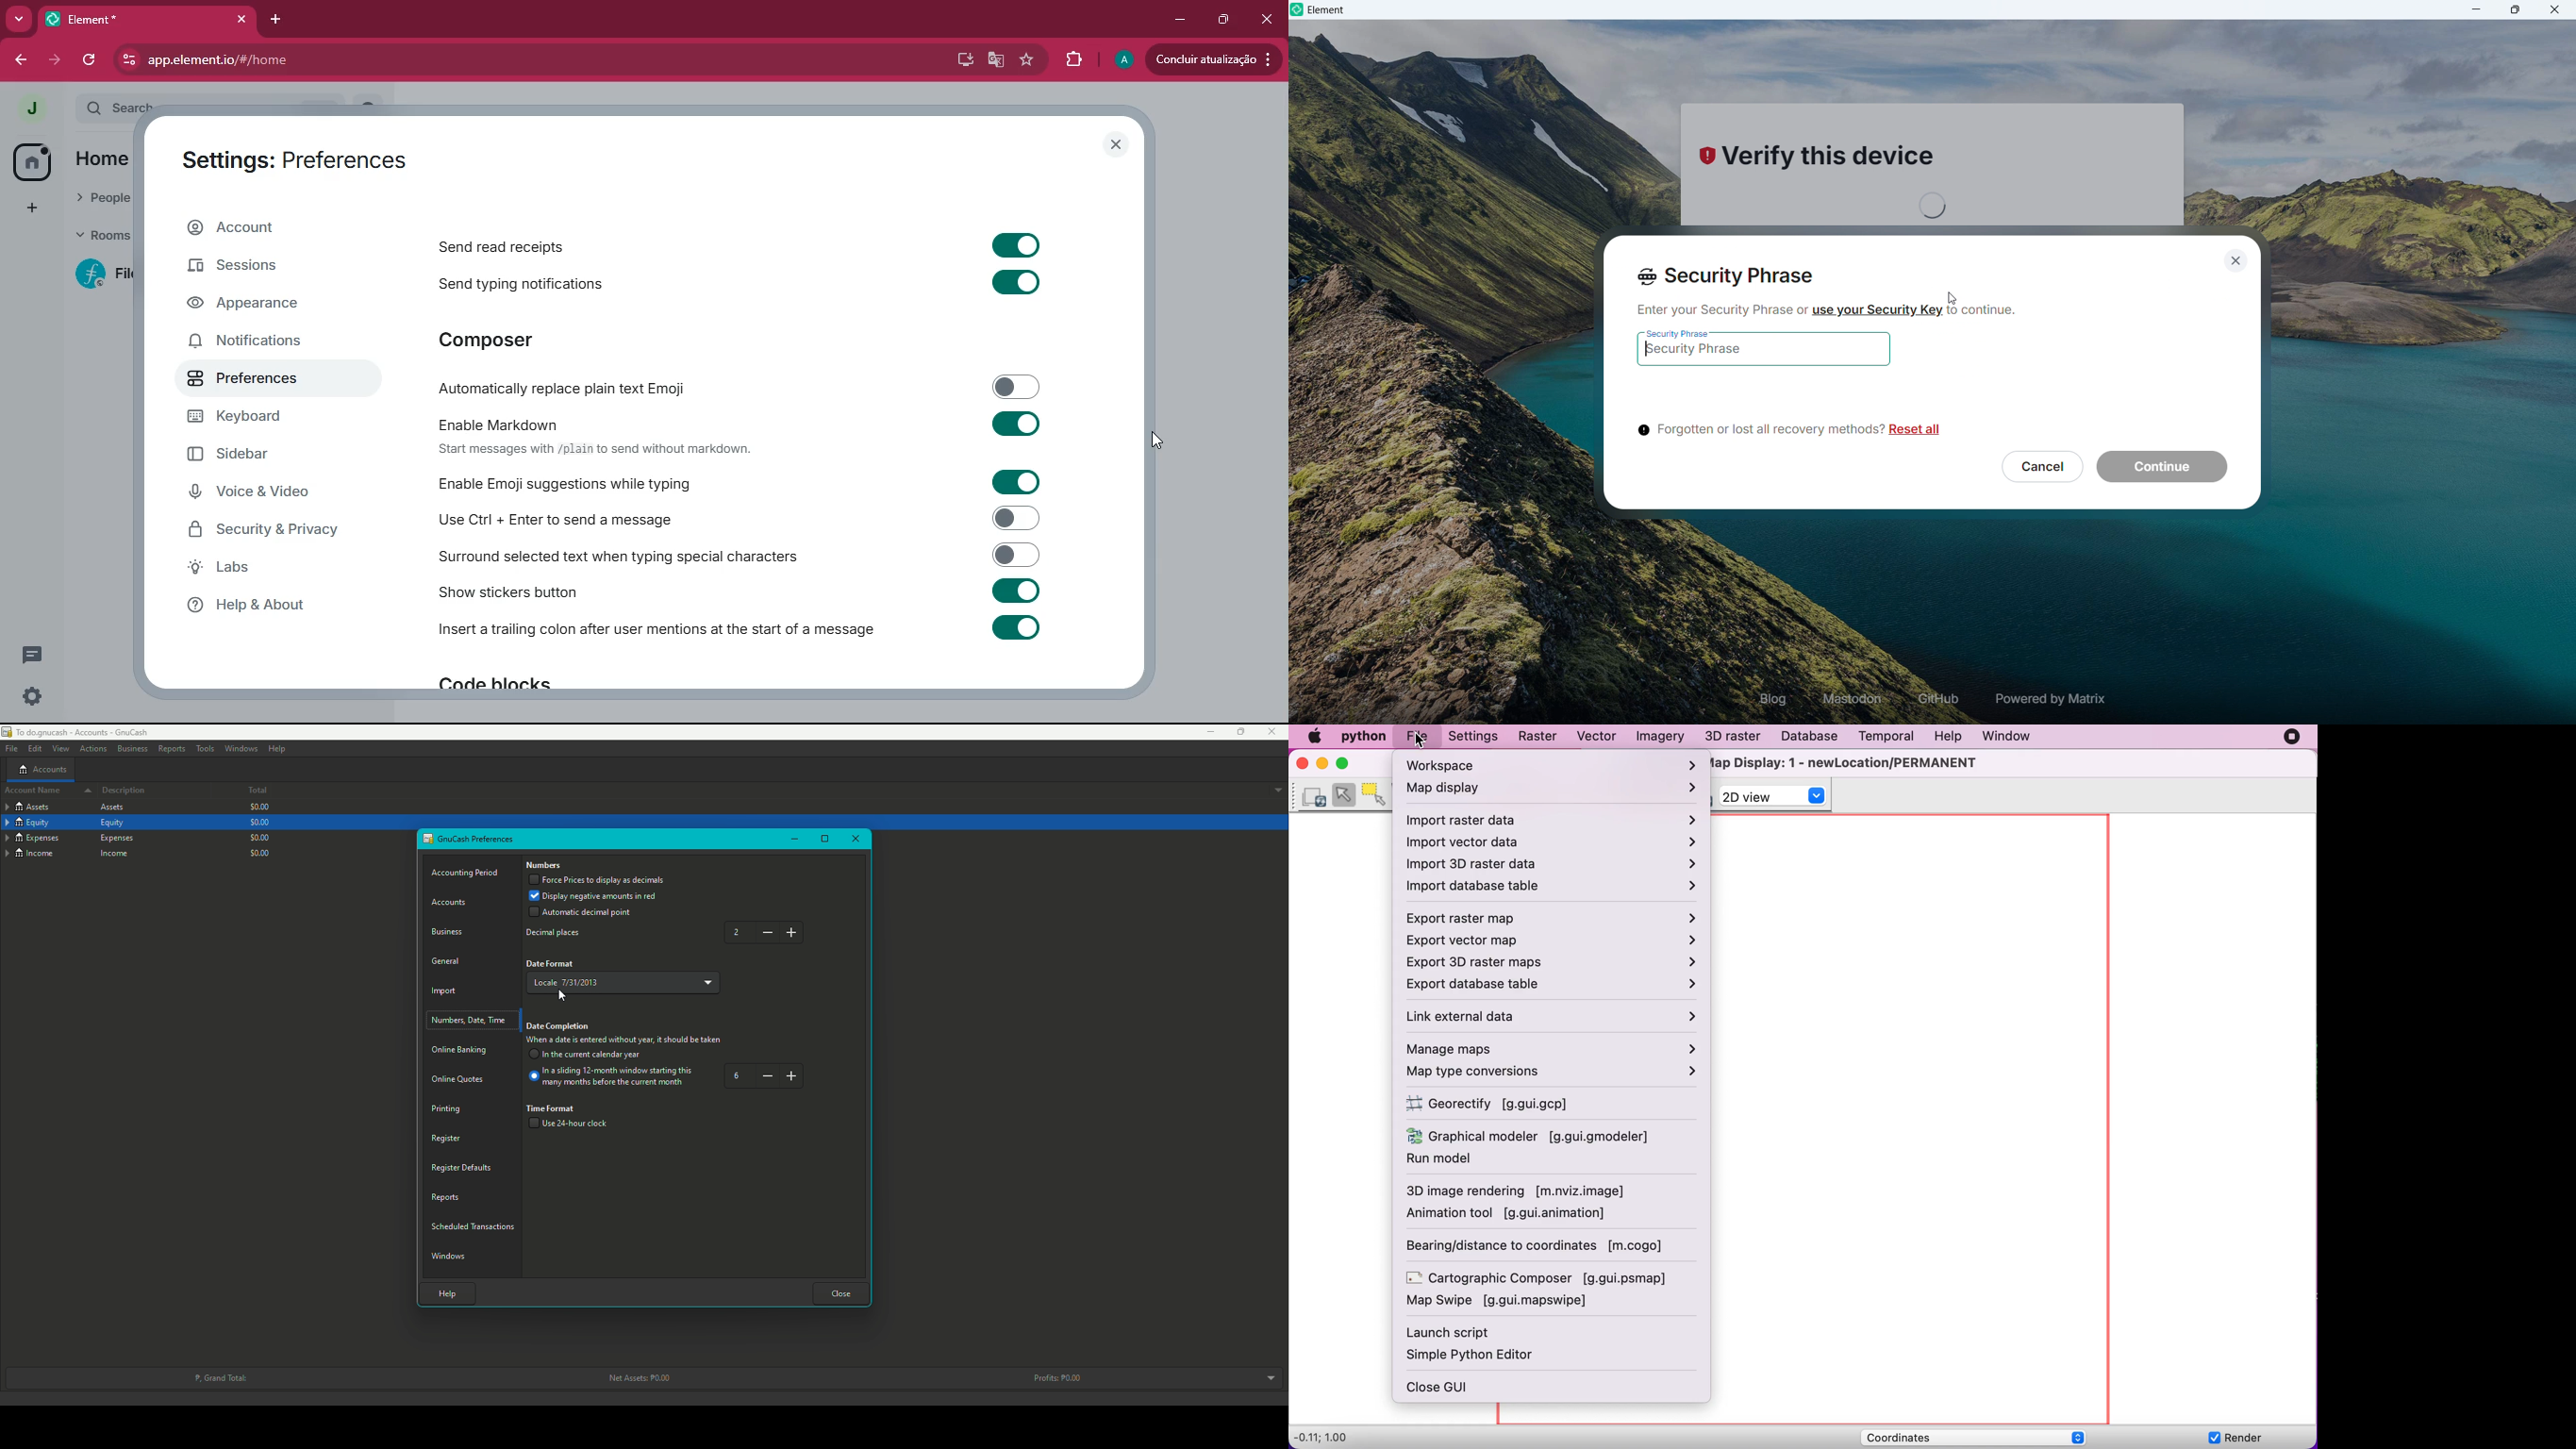 Image resolution: width=2576 pixels, height=1456 pixels. What do you see at coordinates (247, 792) in the screenshot?
I see `Total` at bounding box center [247, 792].